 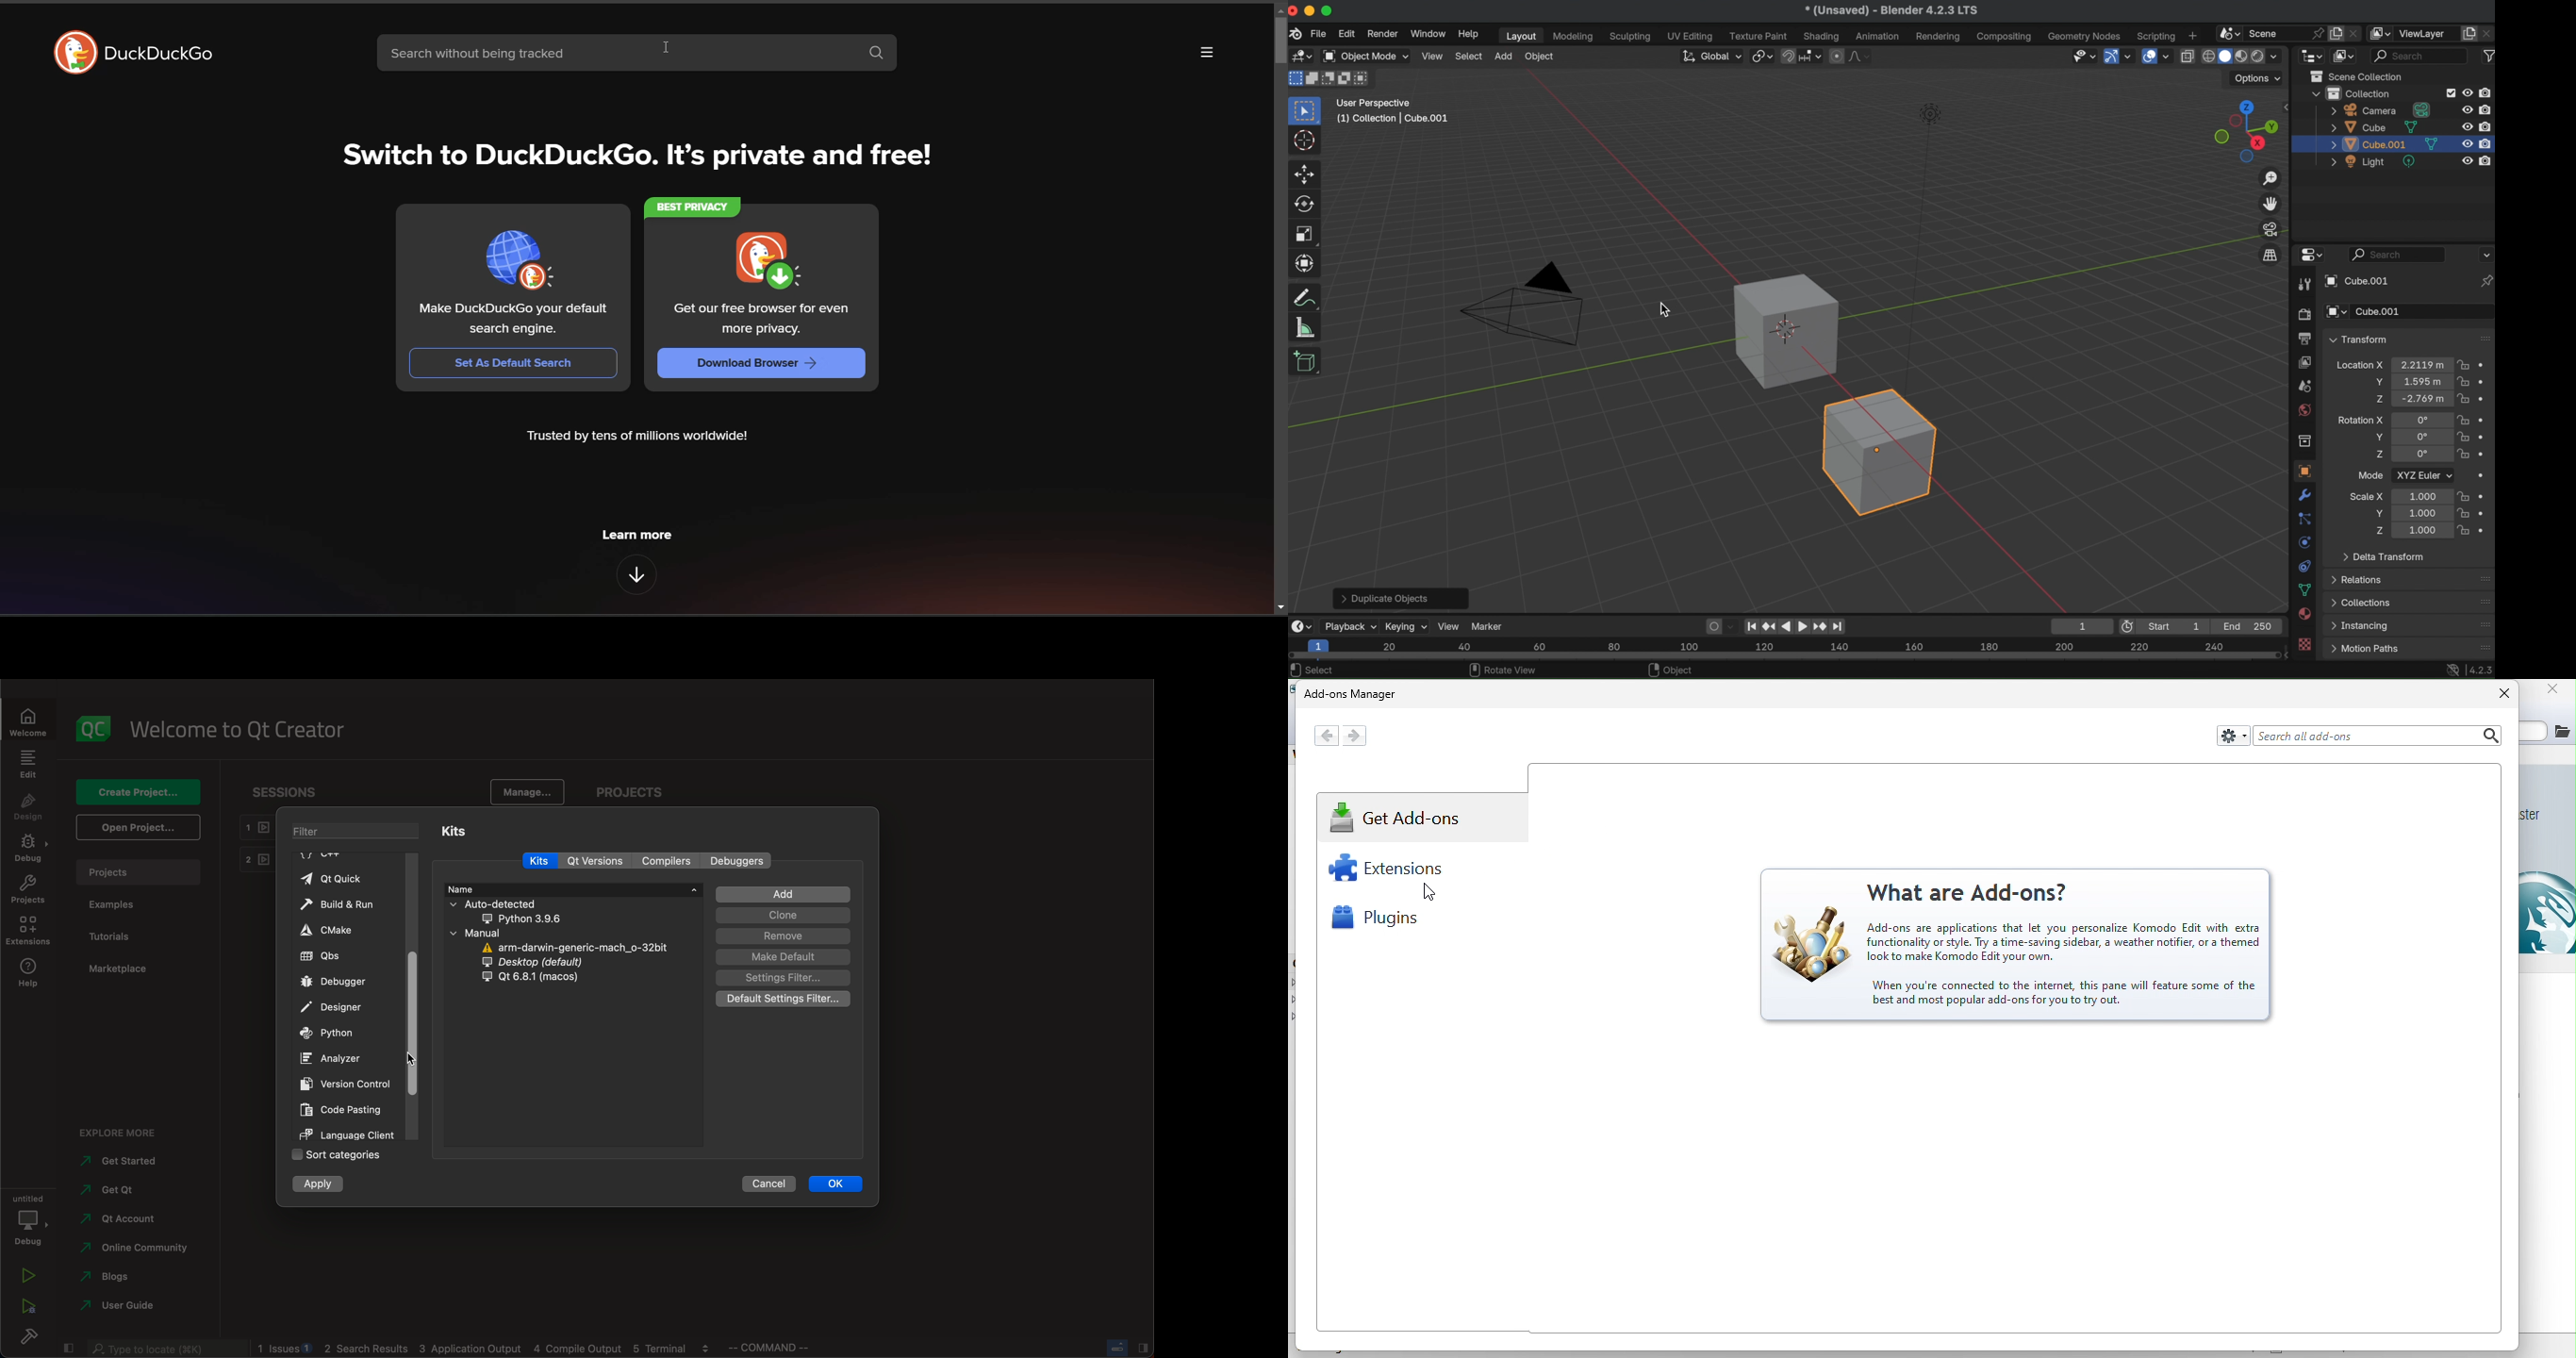 I want to click on delta transform, so click(x=2383, y=556).